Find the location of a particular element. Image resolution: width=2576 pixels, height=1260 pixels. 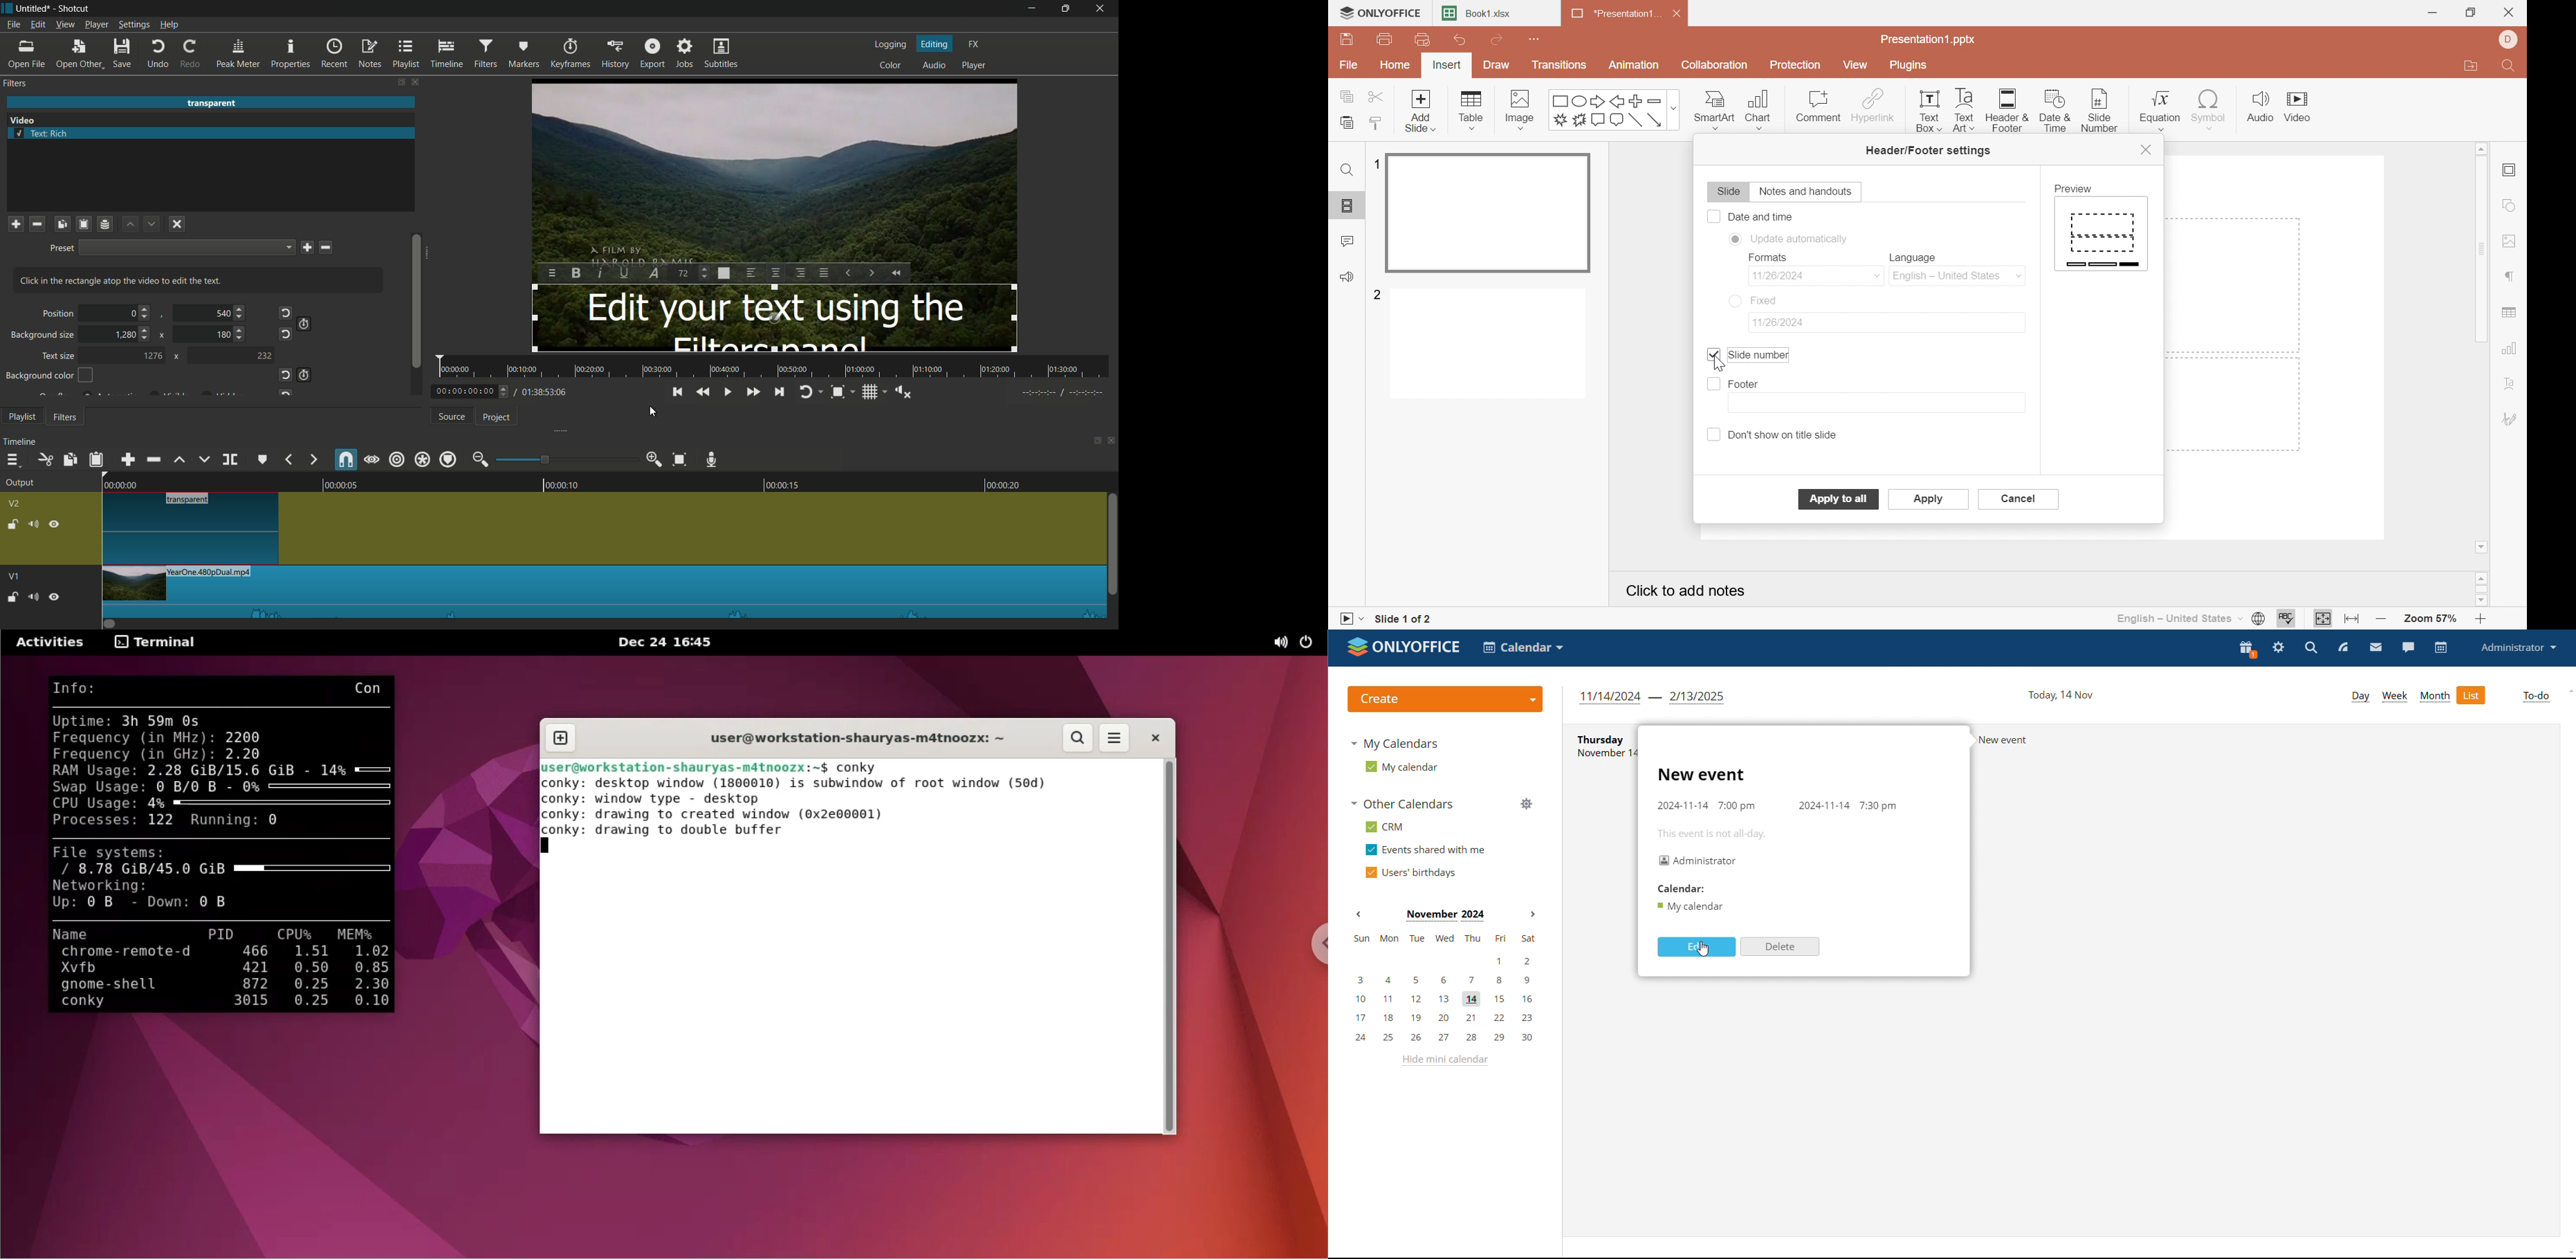

add a filter is located at coordinates (15, 224).